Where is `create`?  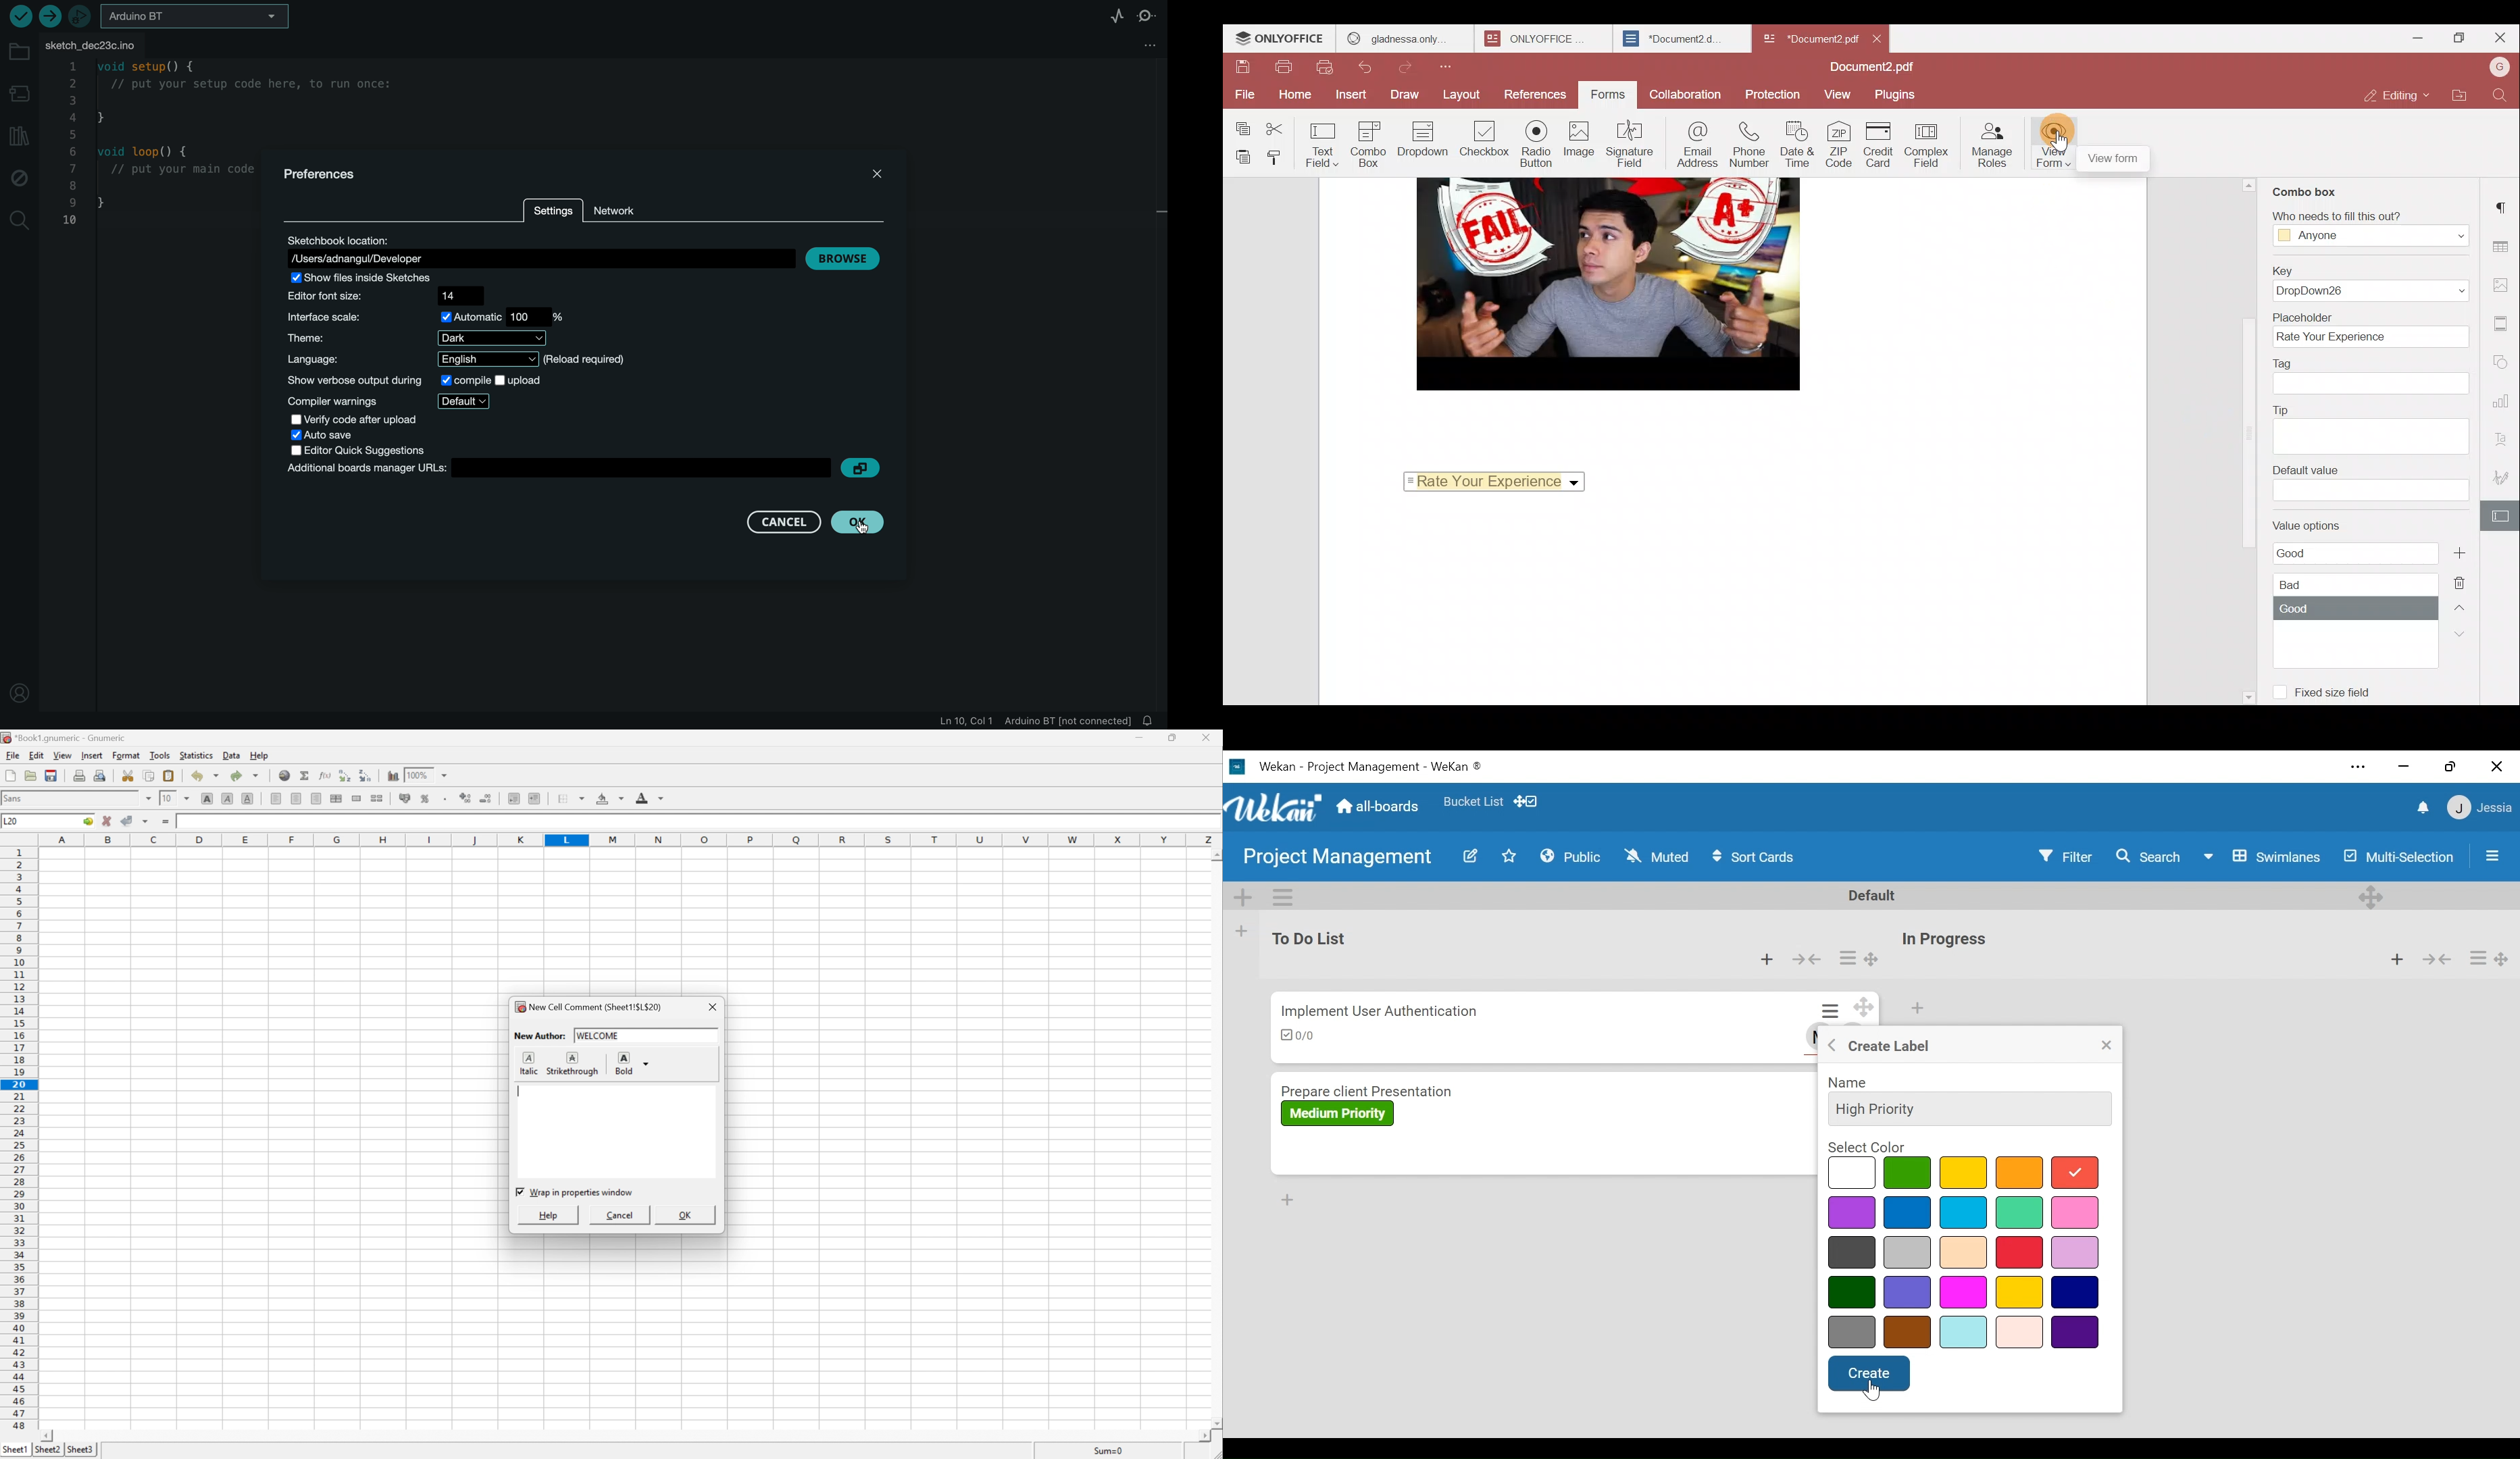
create is located at coordinates (1870, 1372).